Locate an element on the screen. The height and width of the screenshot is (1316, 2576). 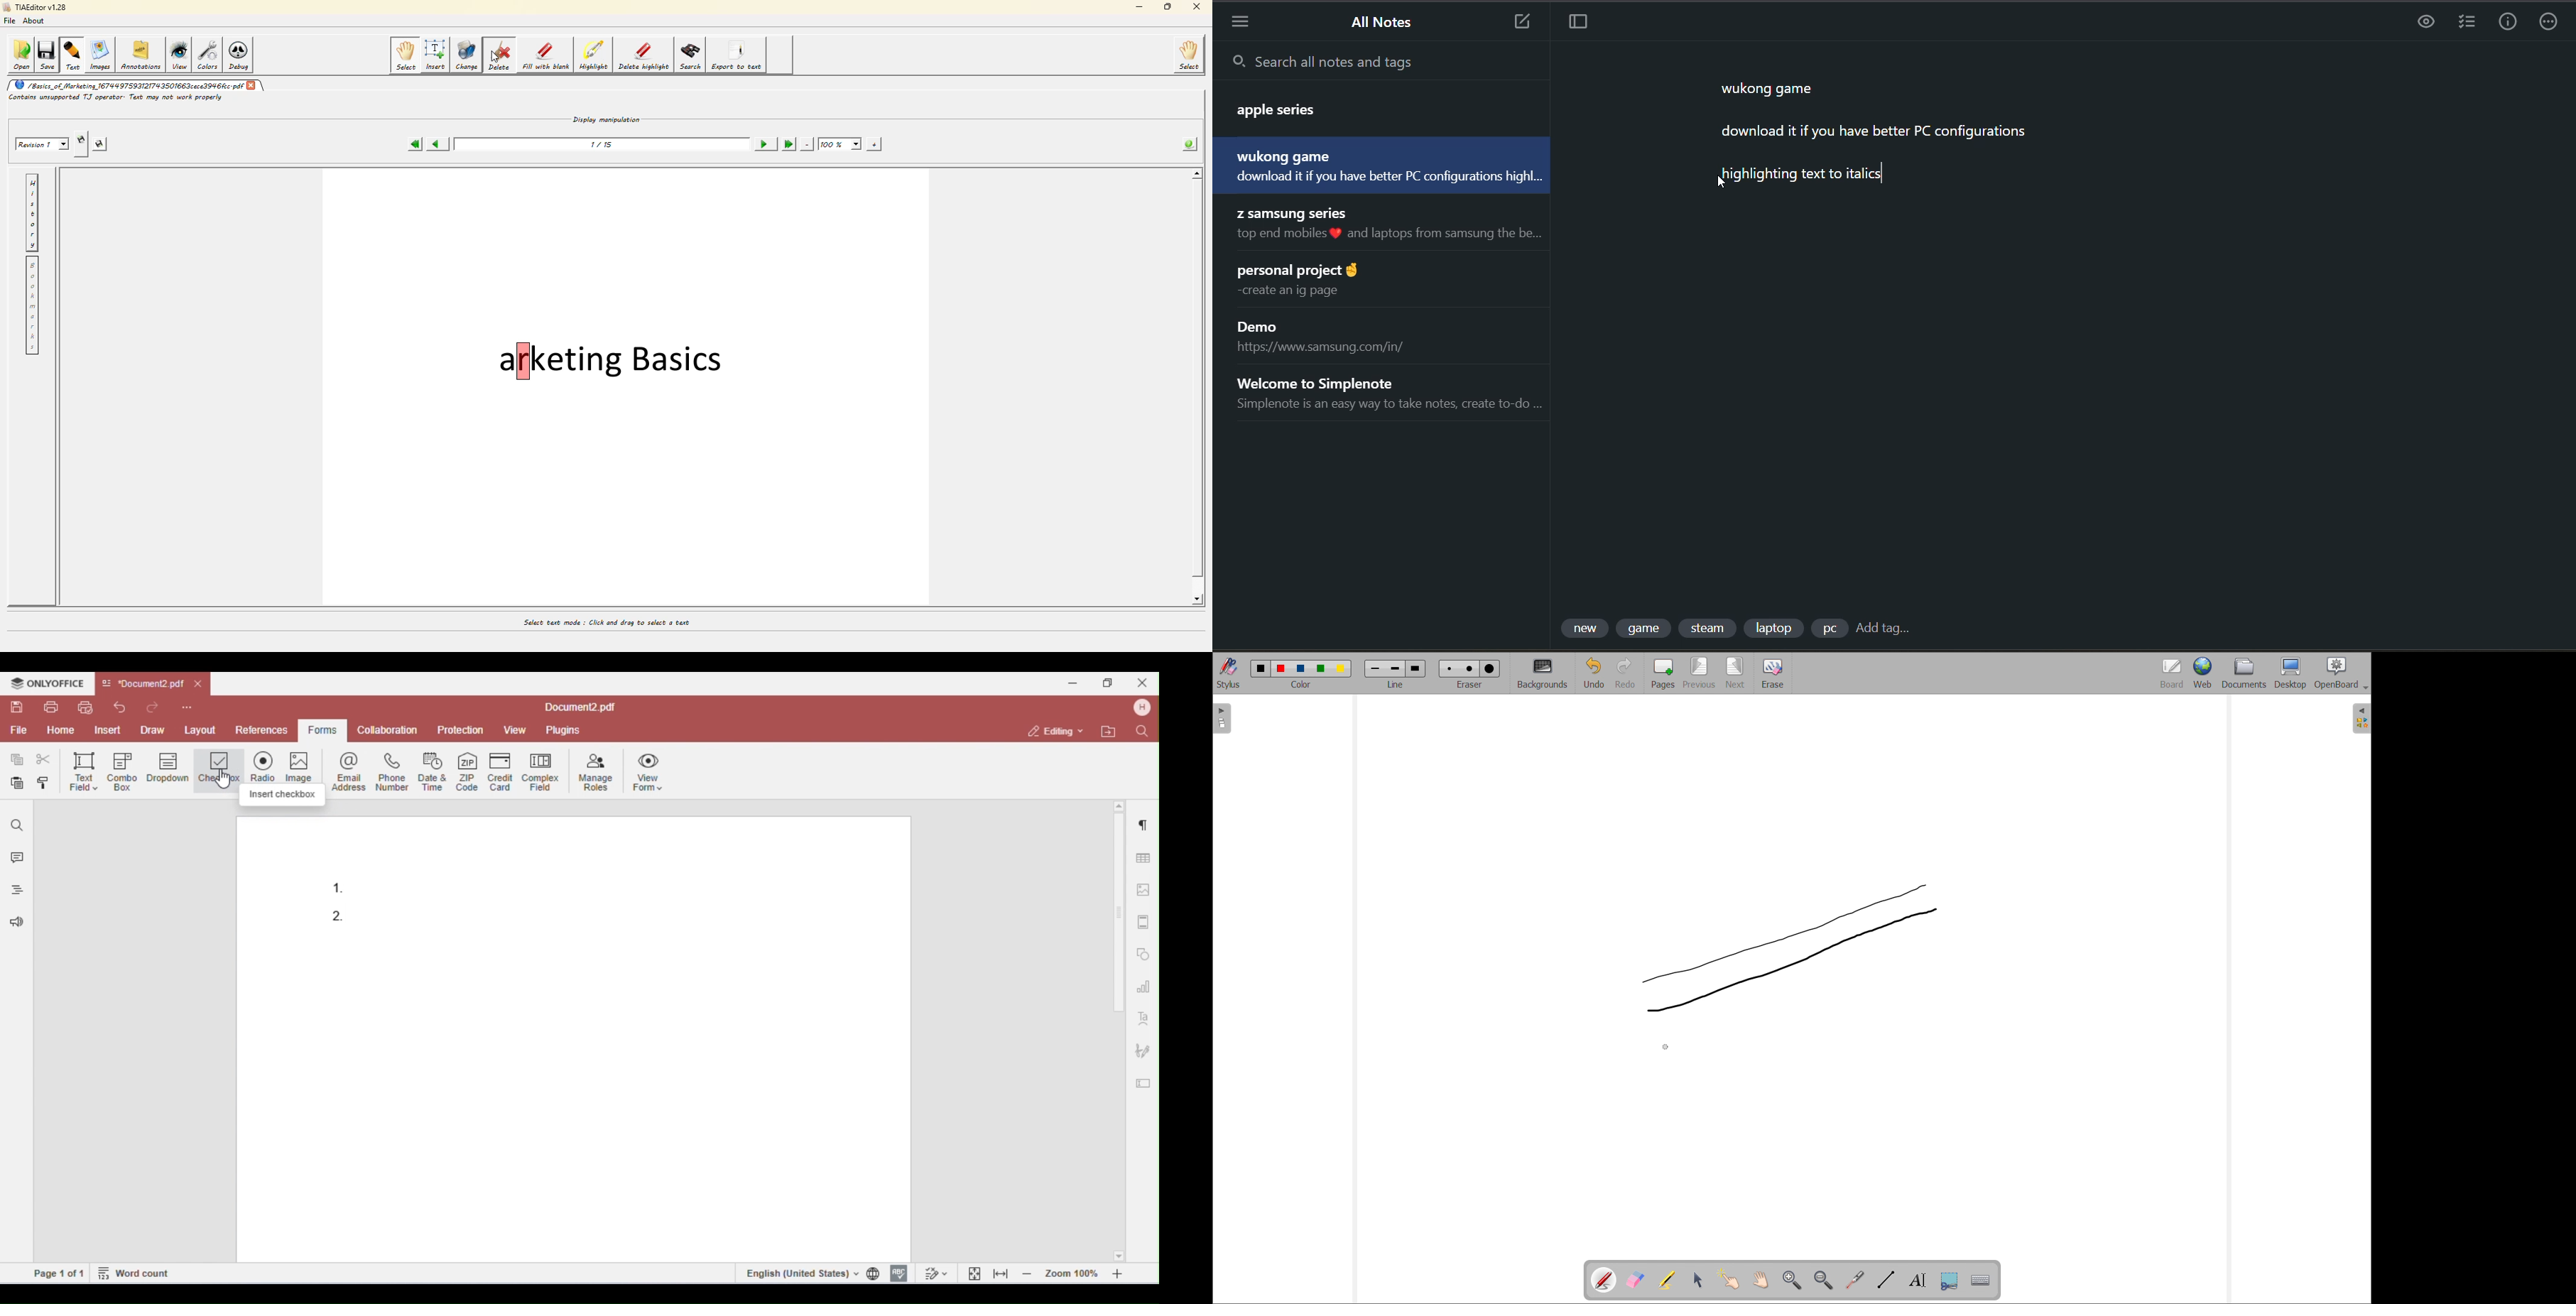
open is located at coordinates (20, 55).